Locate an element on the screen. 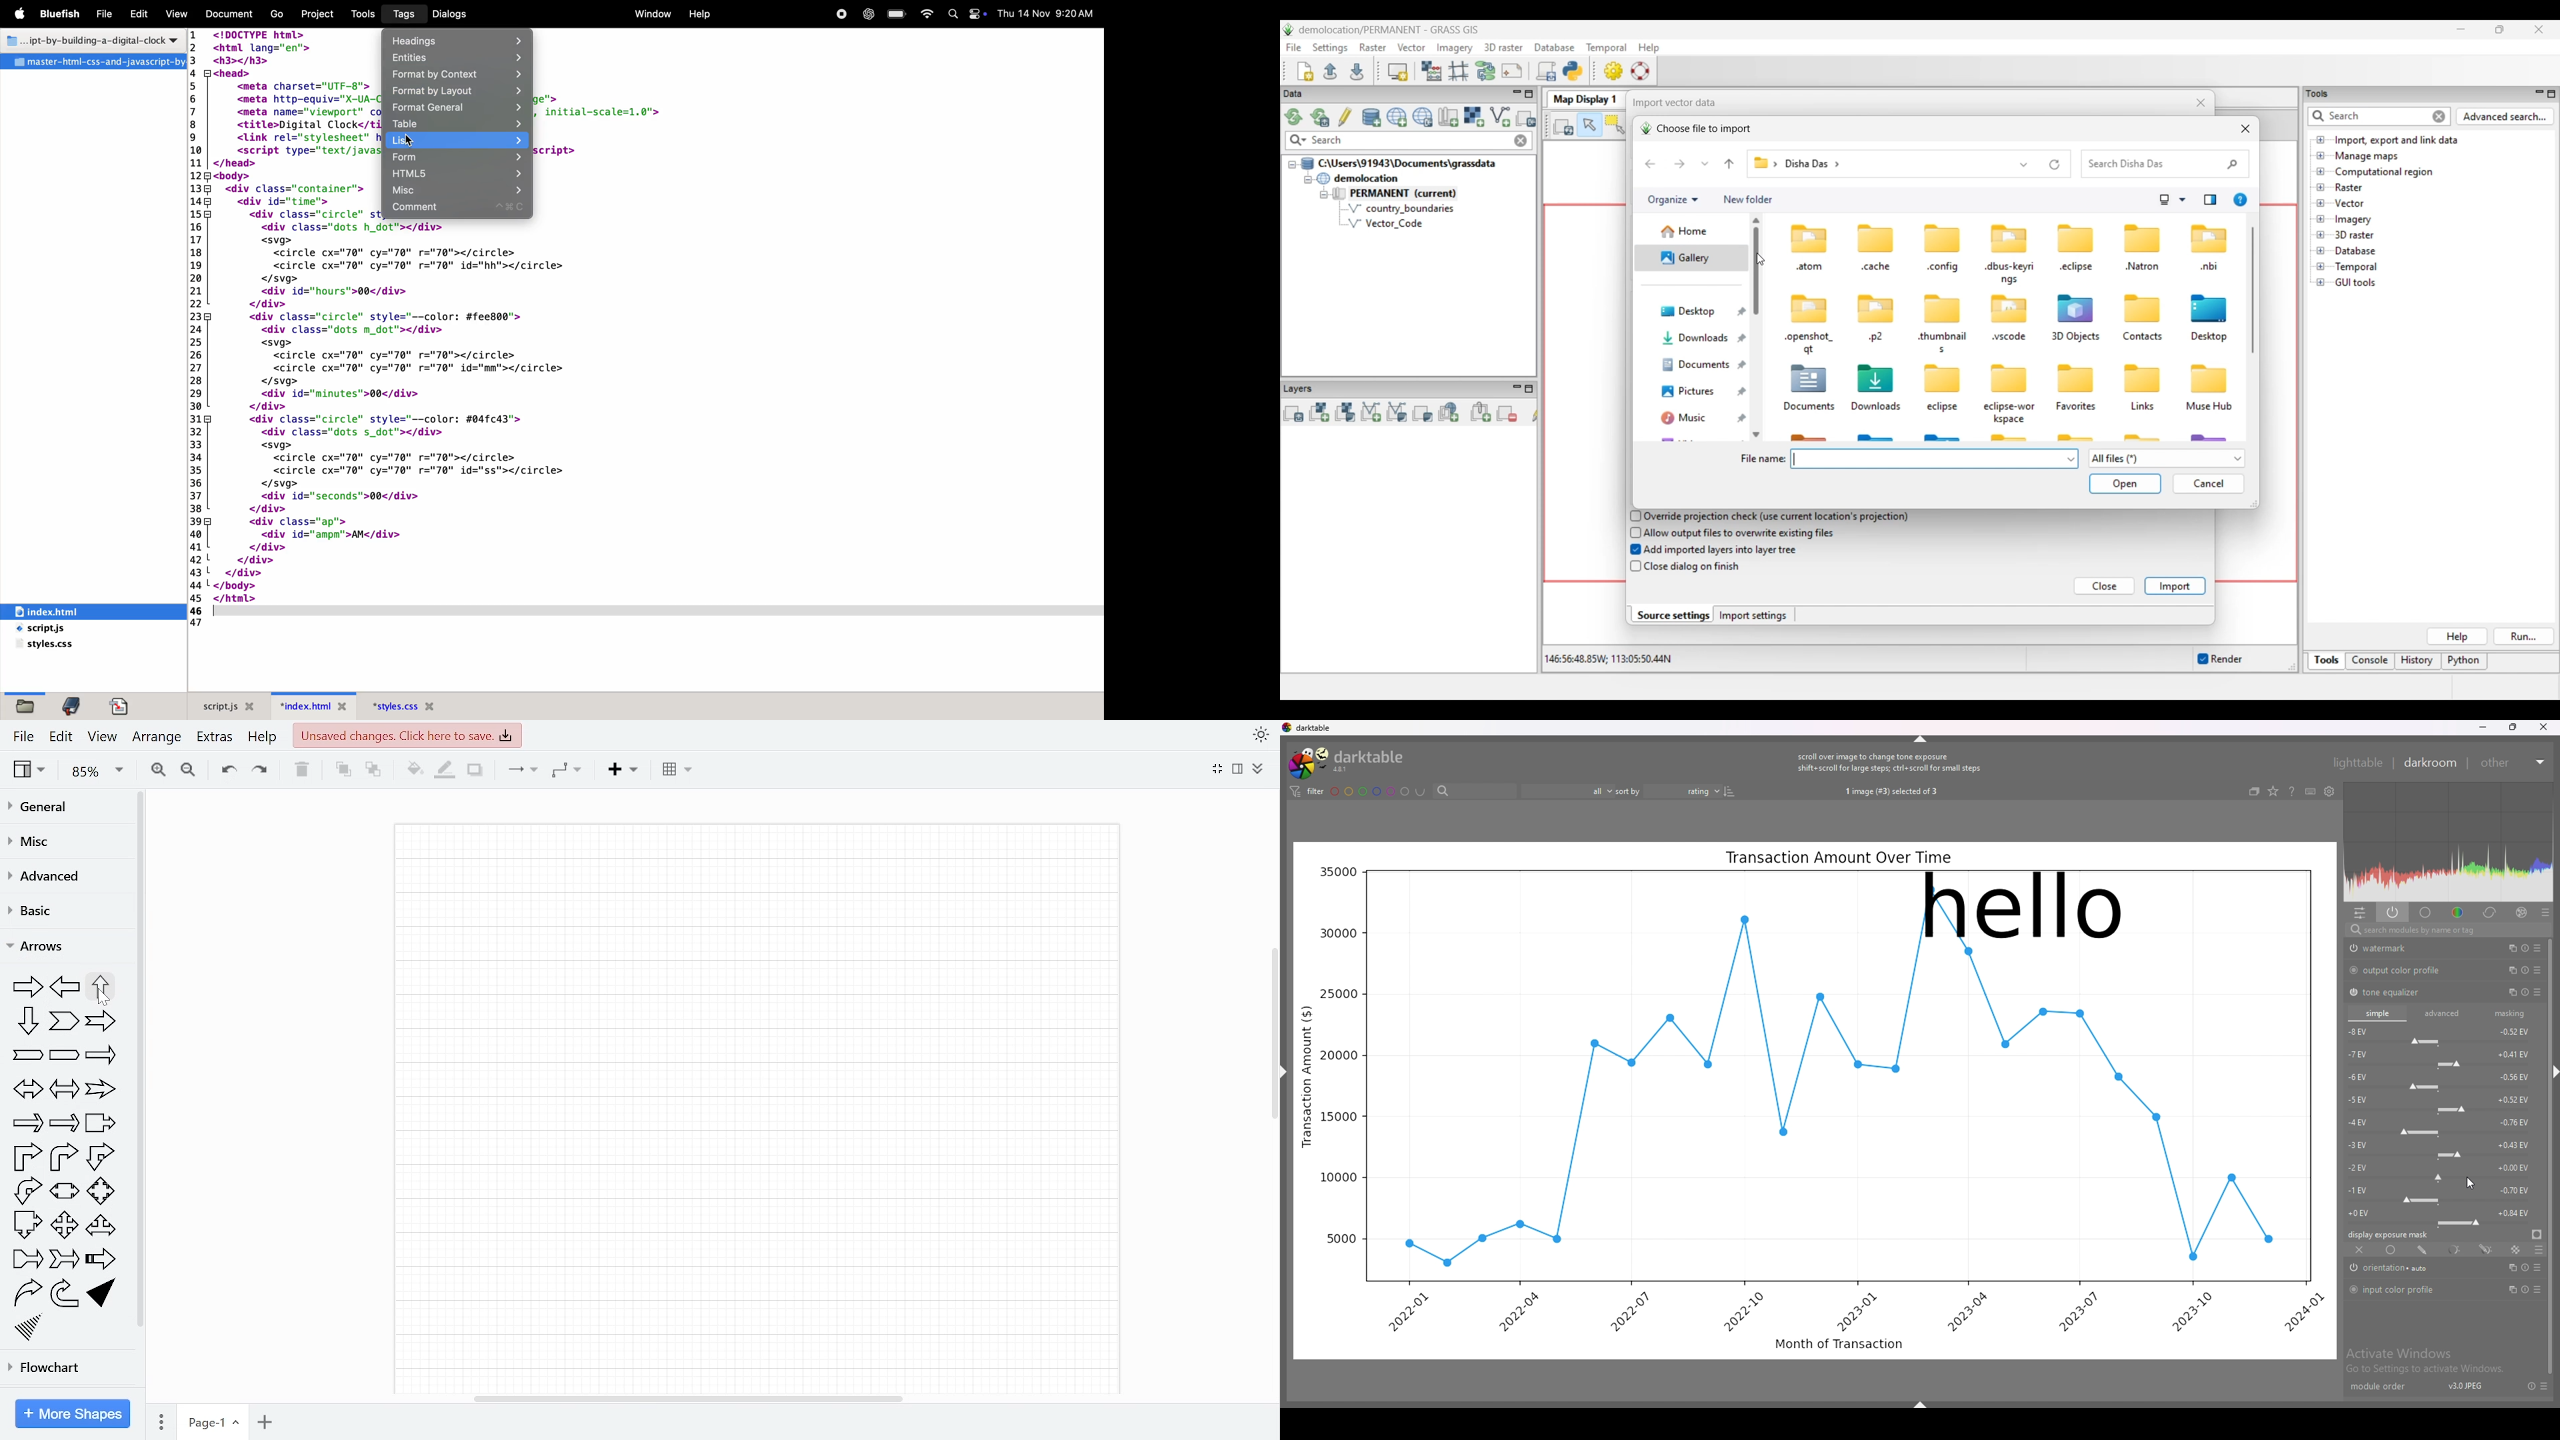  More shapes is located at coordinates (73, 1414).